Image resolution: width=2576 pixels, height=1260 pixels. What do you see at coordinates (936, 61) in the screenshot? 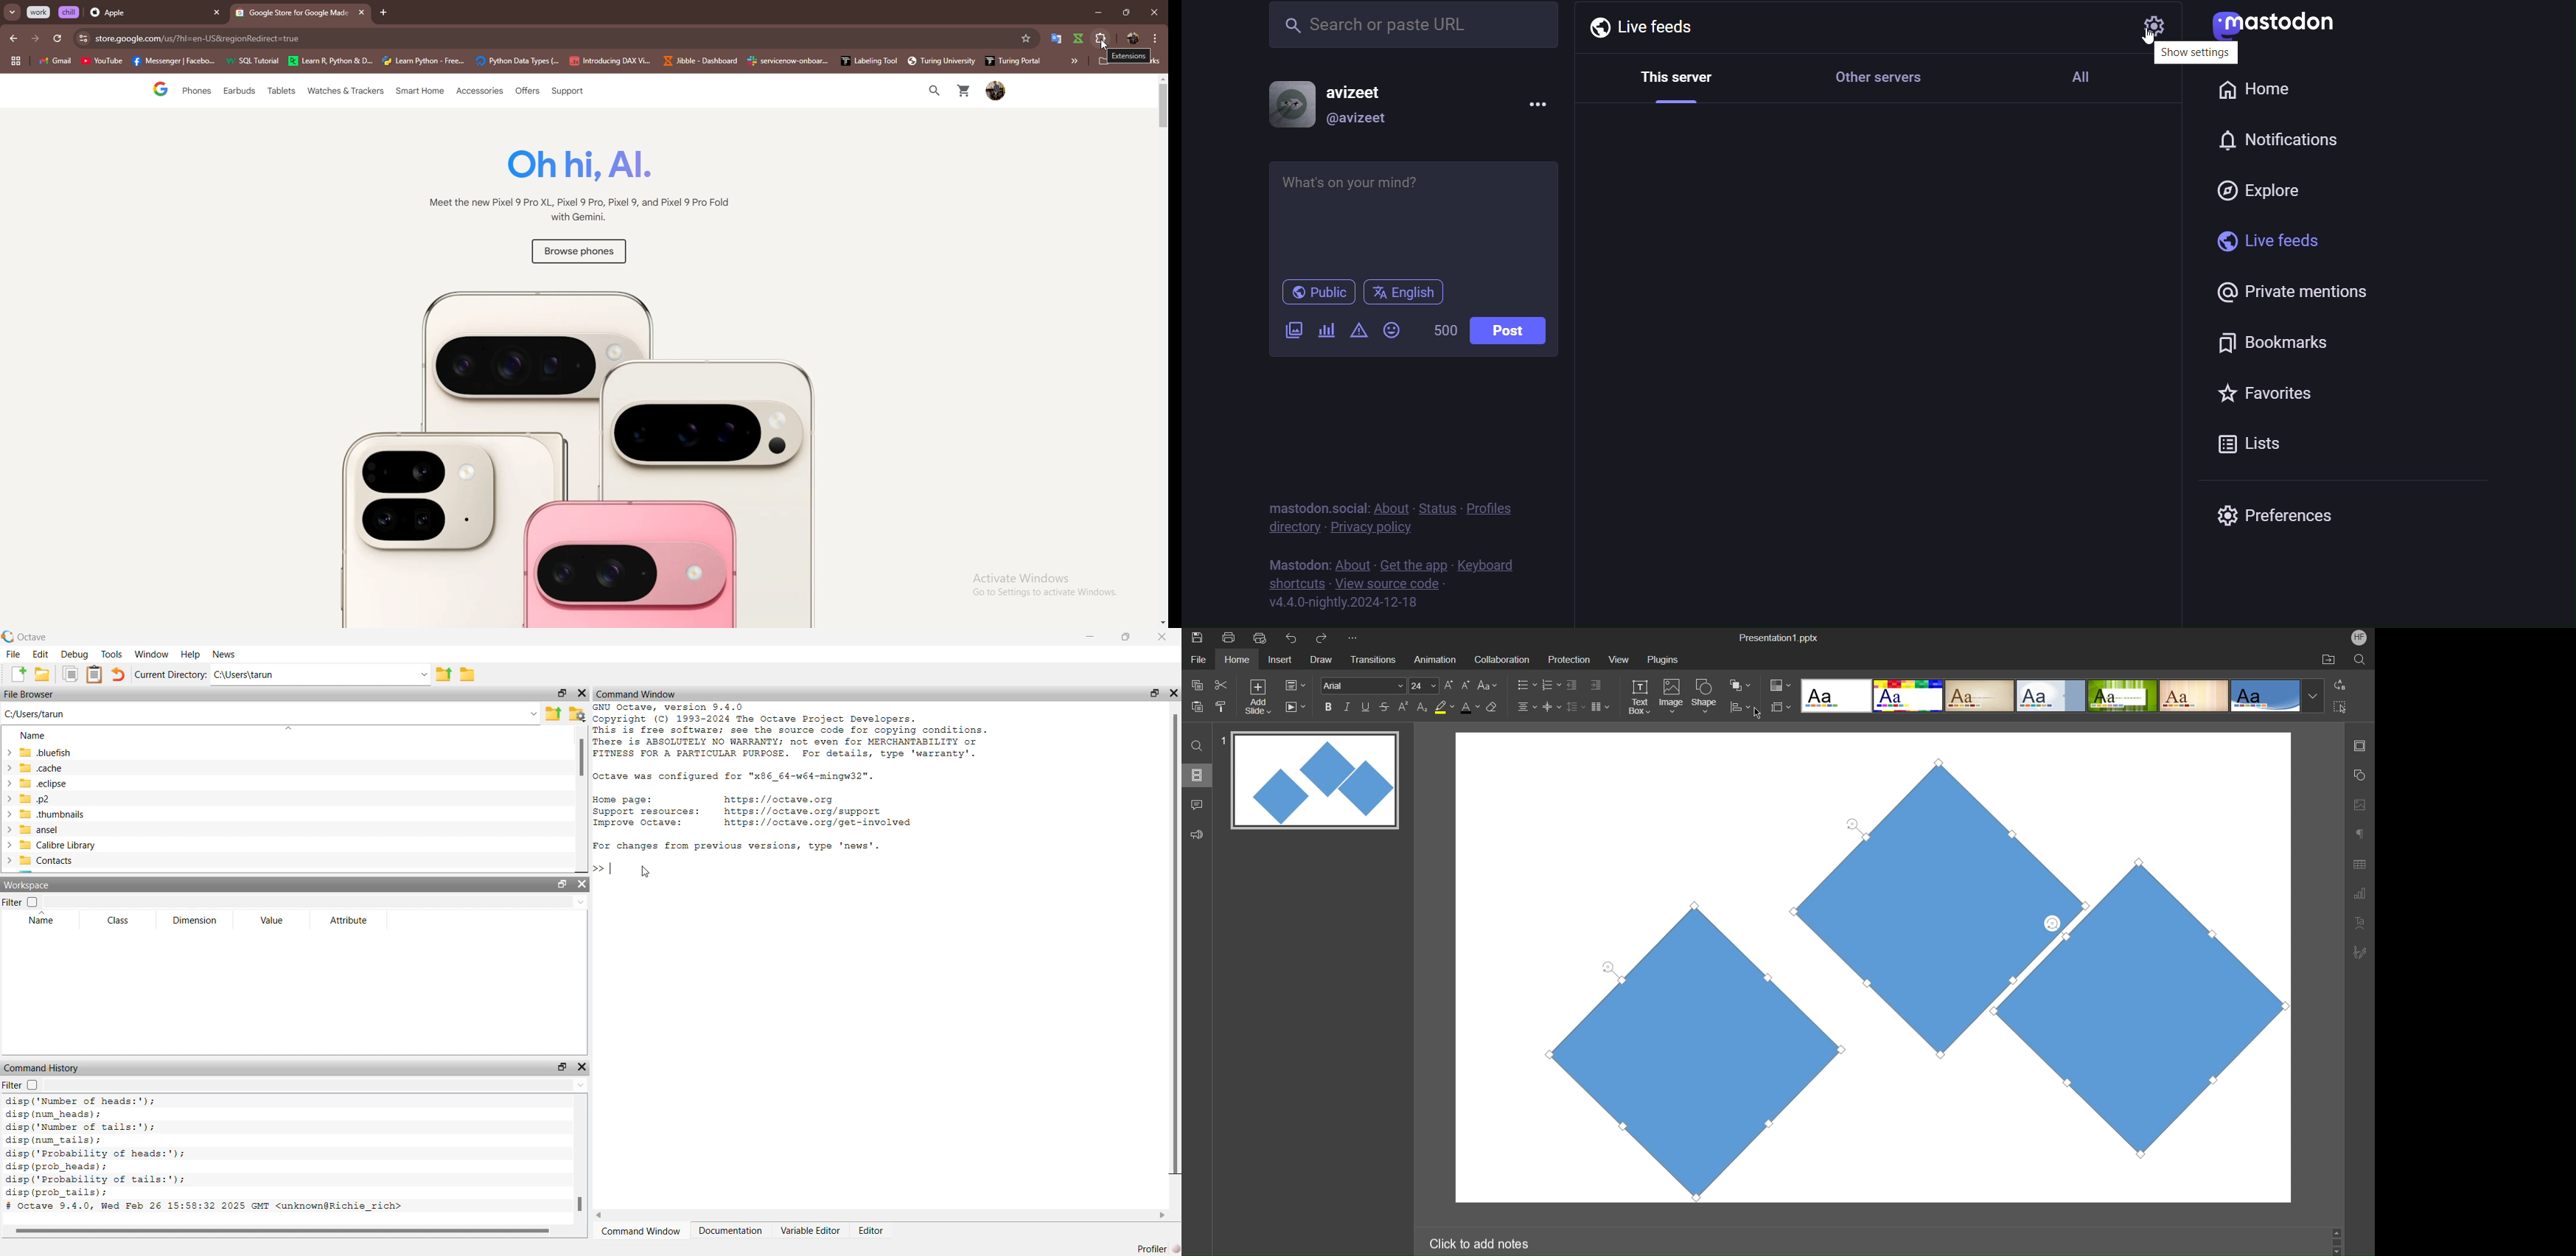
I see `Turing Universit` at bounding box center [936, 61].